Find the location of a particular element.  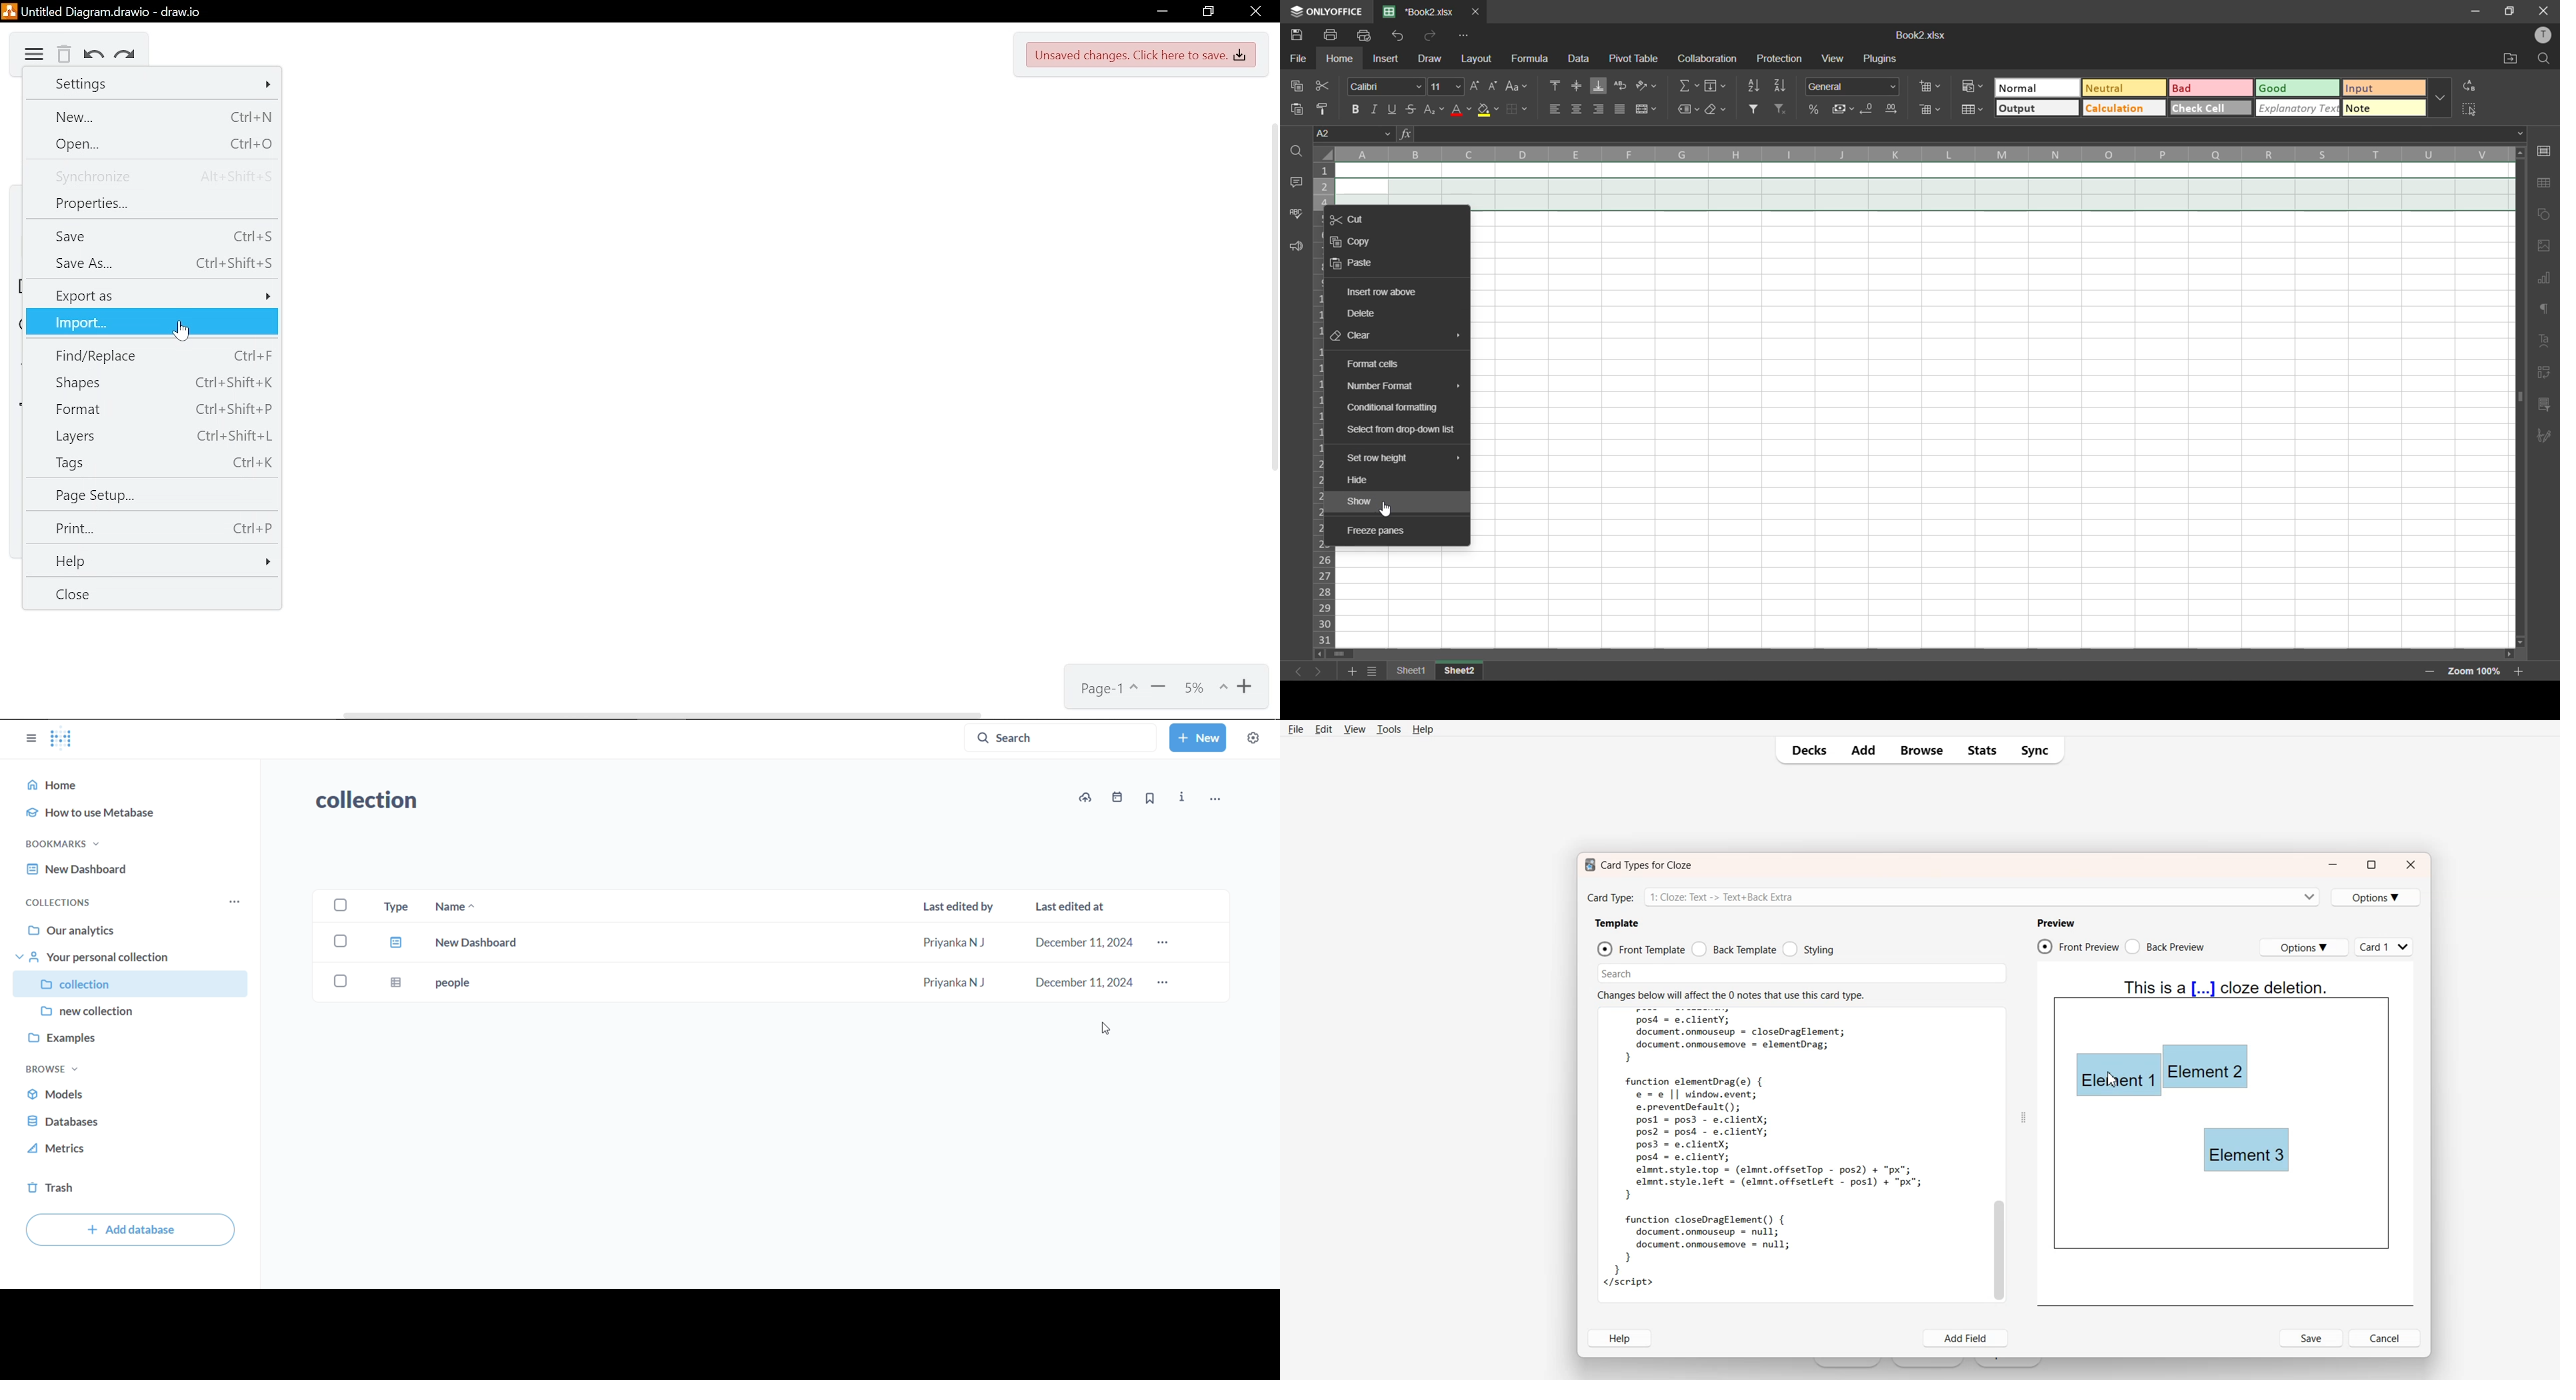

Cancel is located at coordinates (2386, 1338).